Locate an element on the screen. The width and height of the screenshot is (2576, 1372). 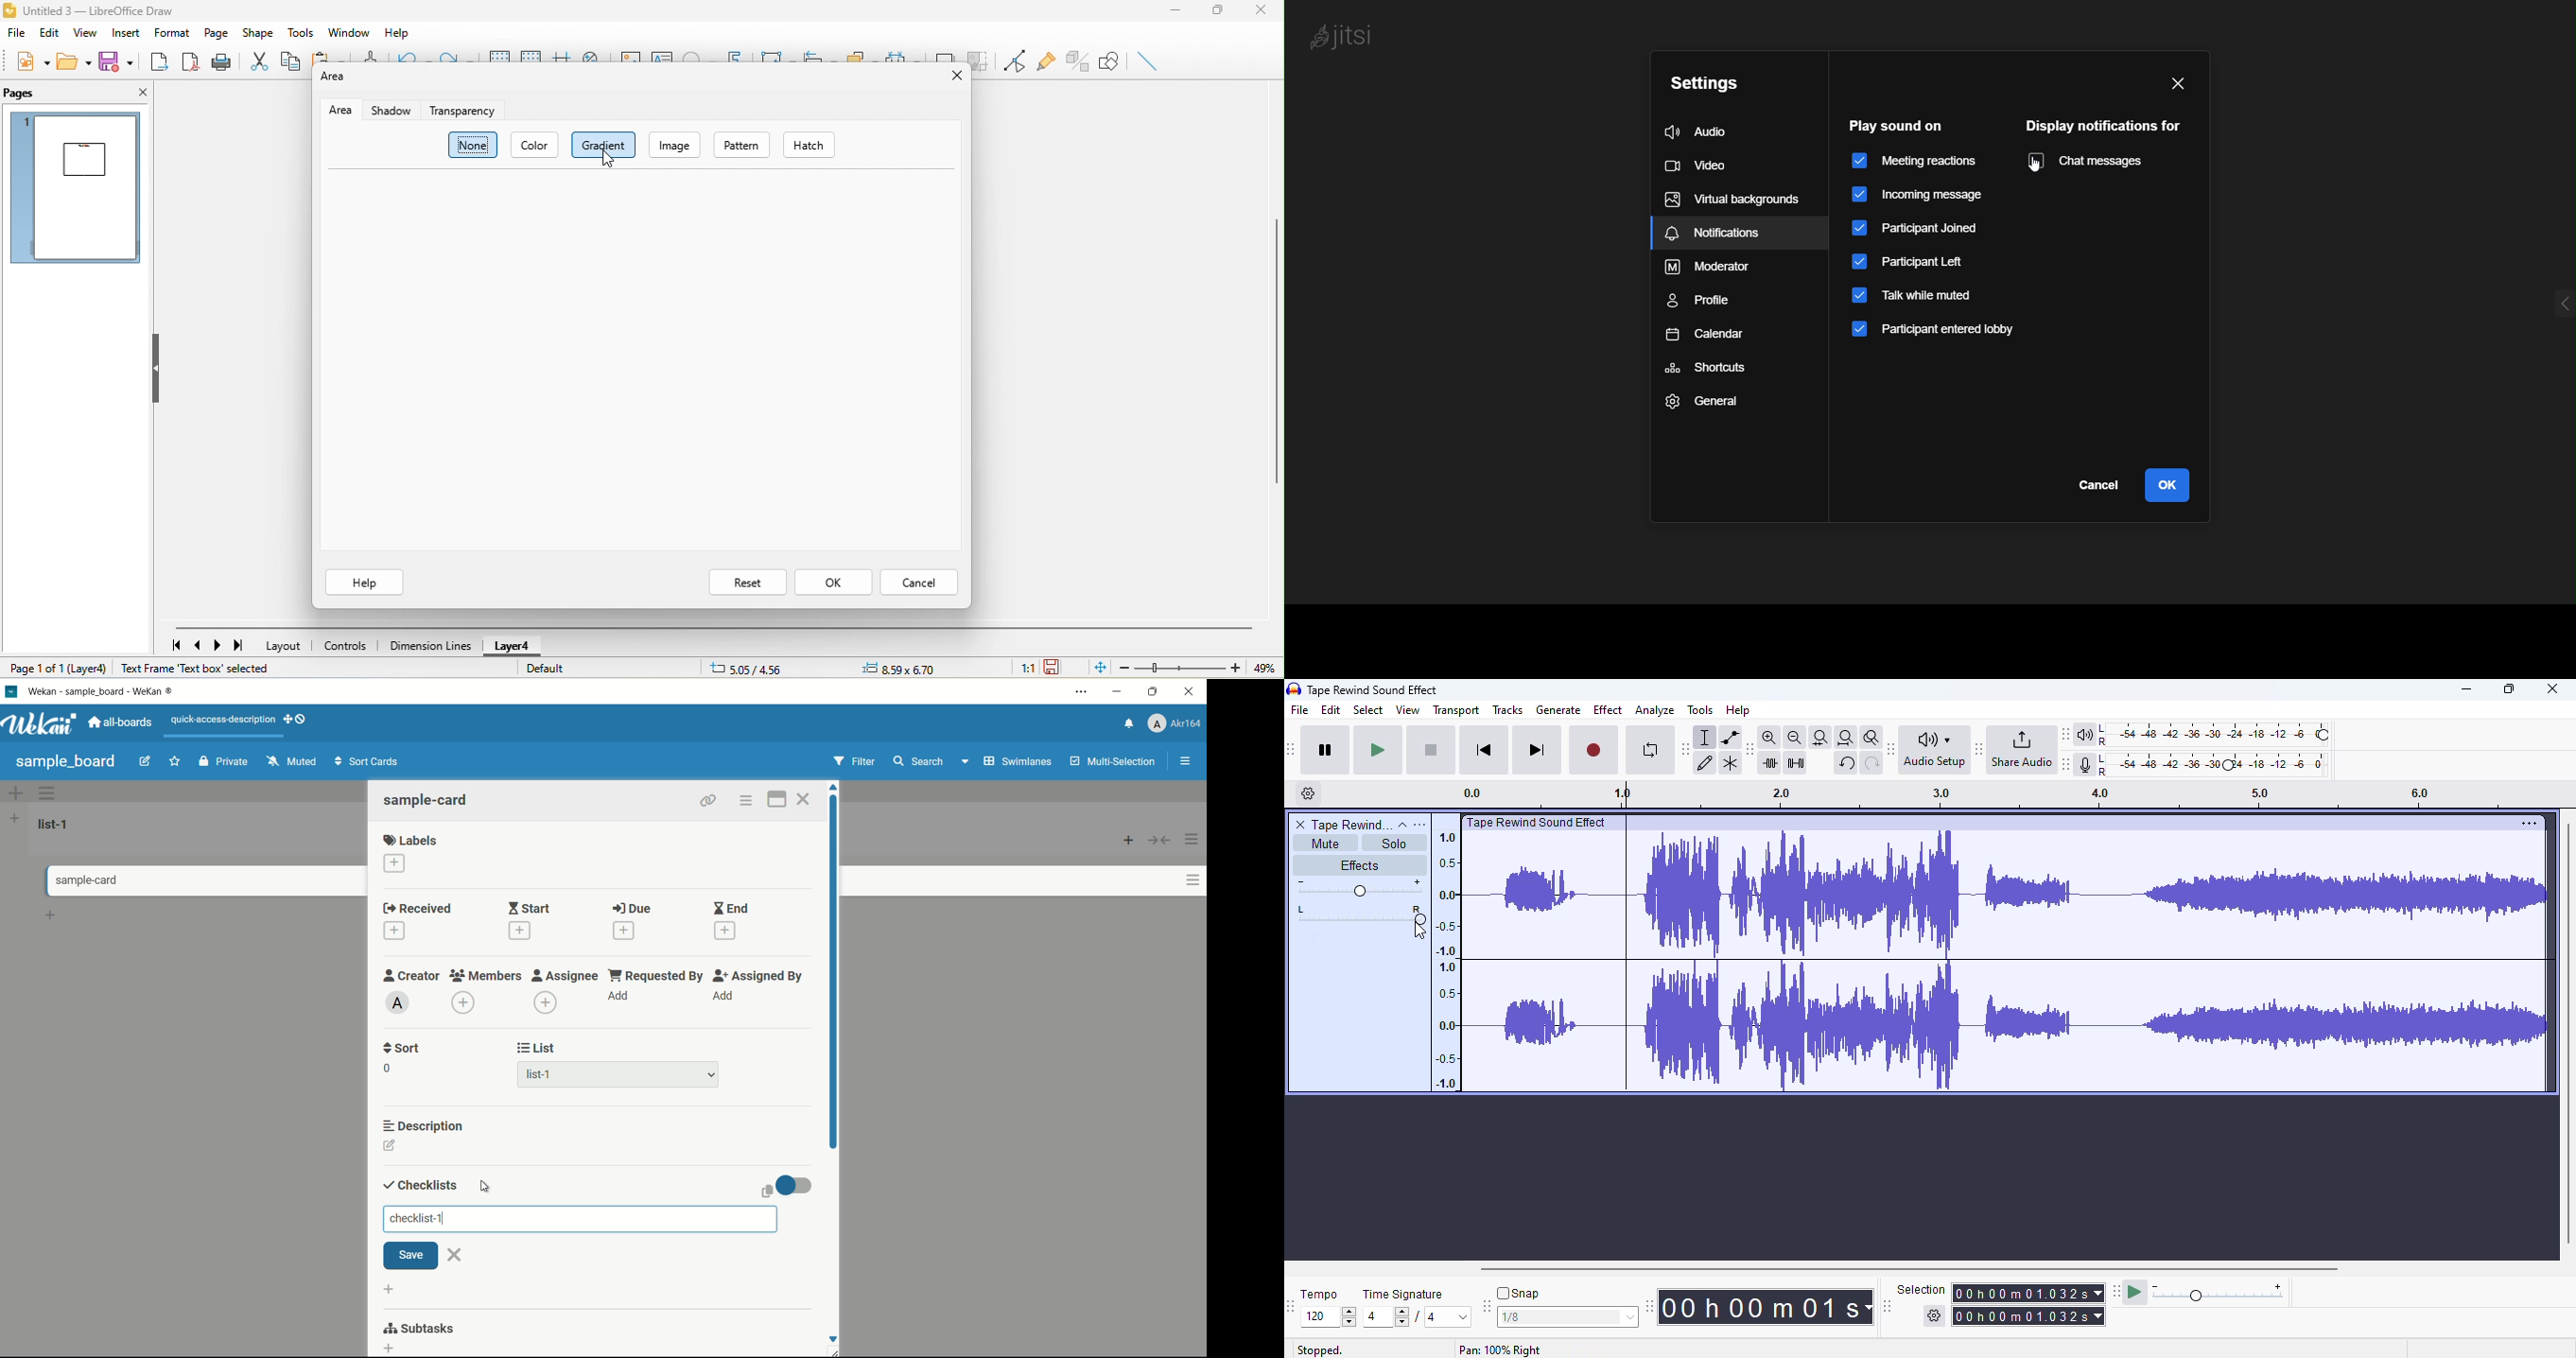
4/4 is located at coordinates (1414, 1316).